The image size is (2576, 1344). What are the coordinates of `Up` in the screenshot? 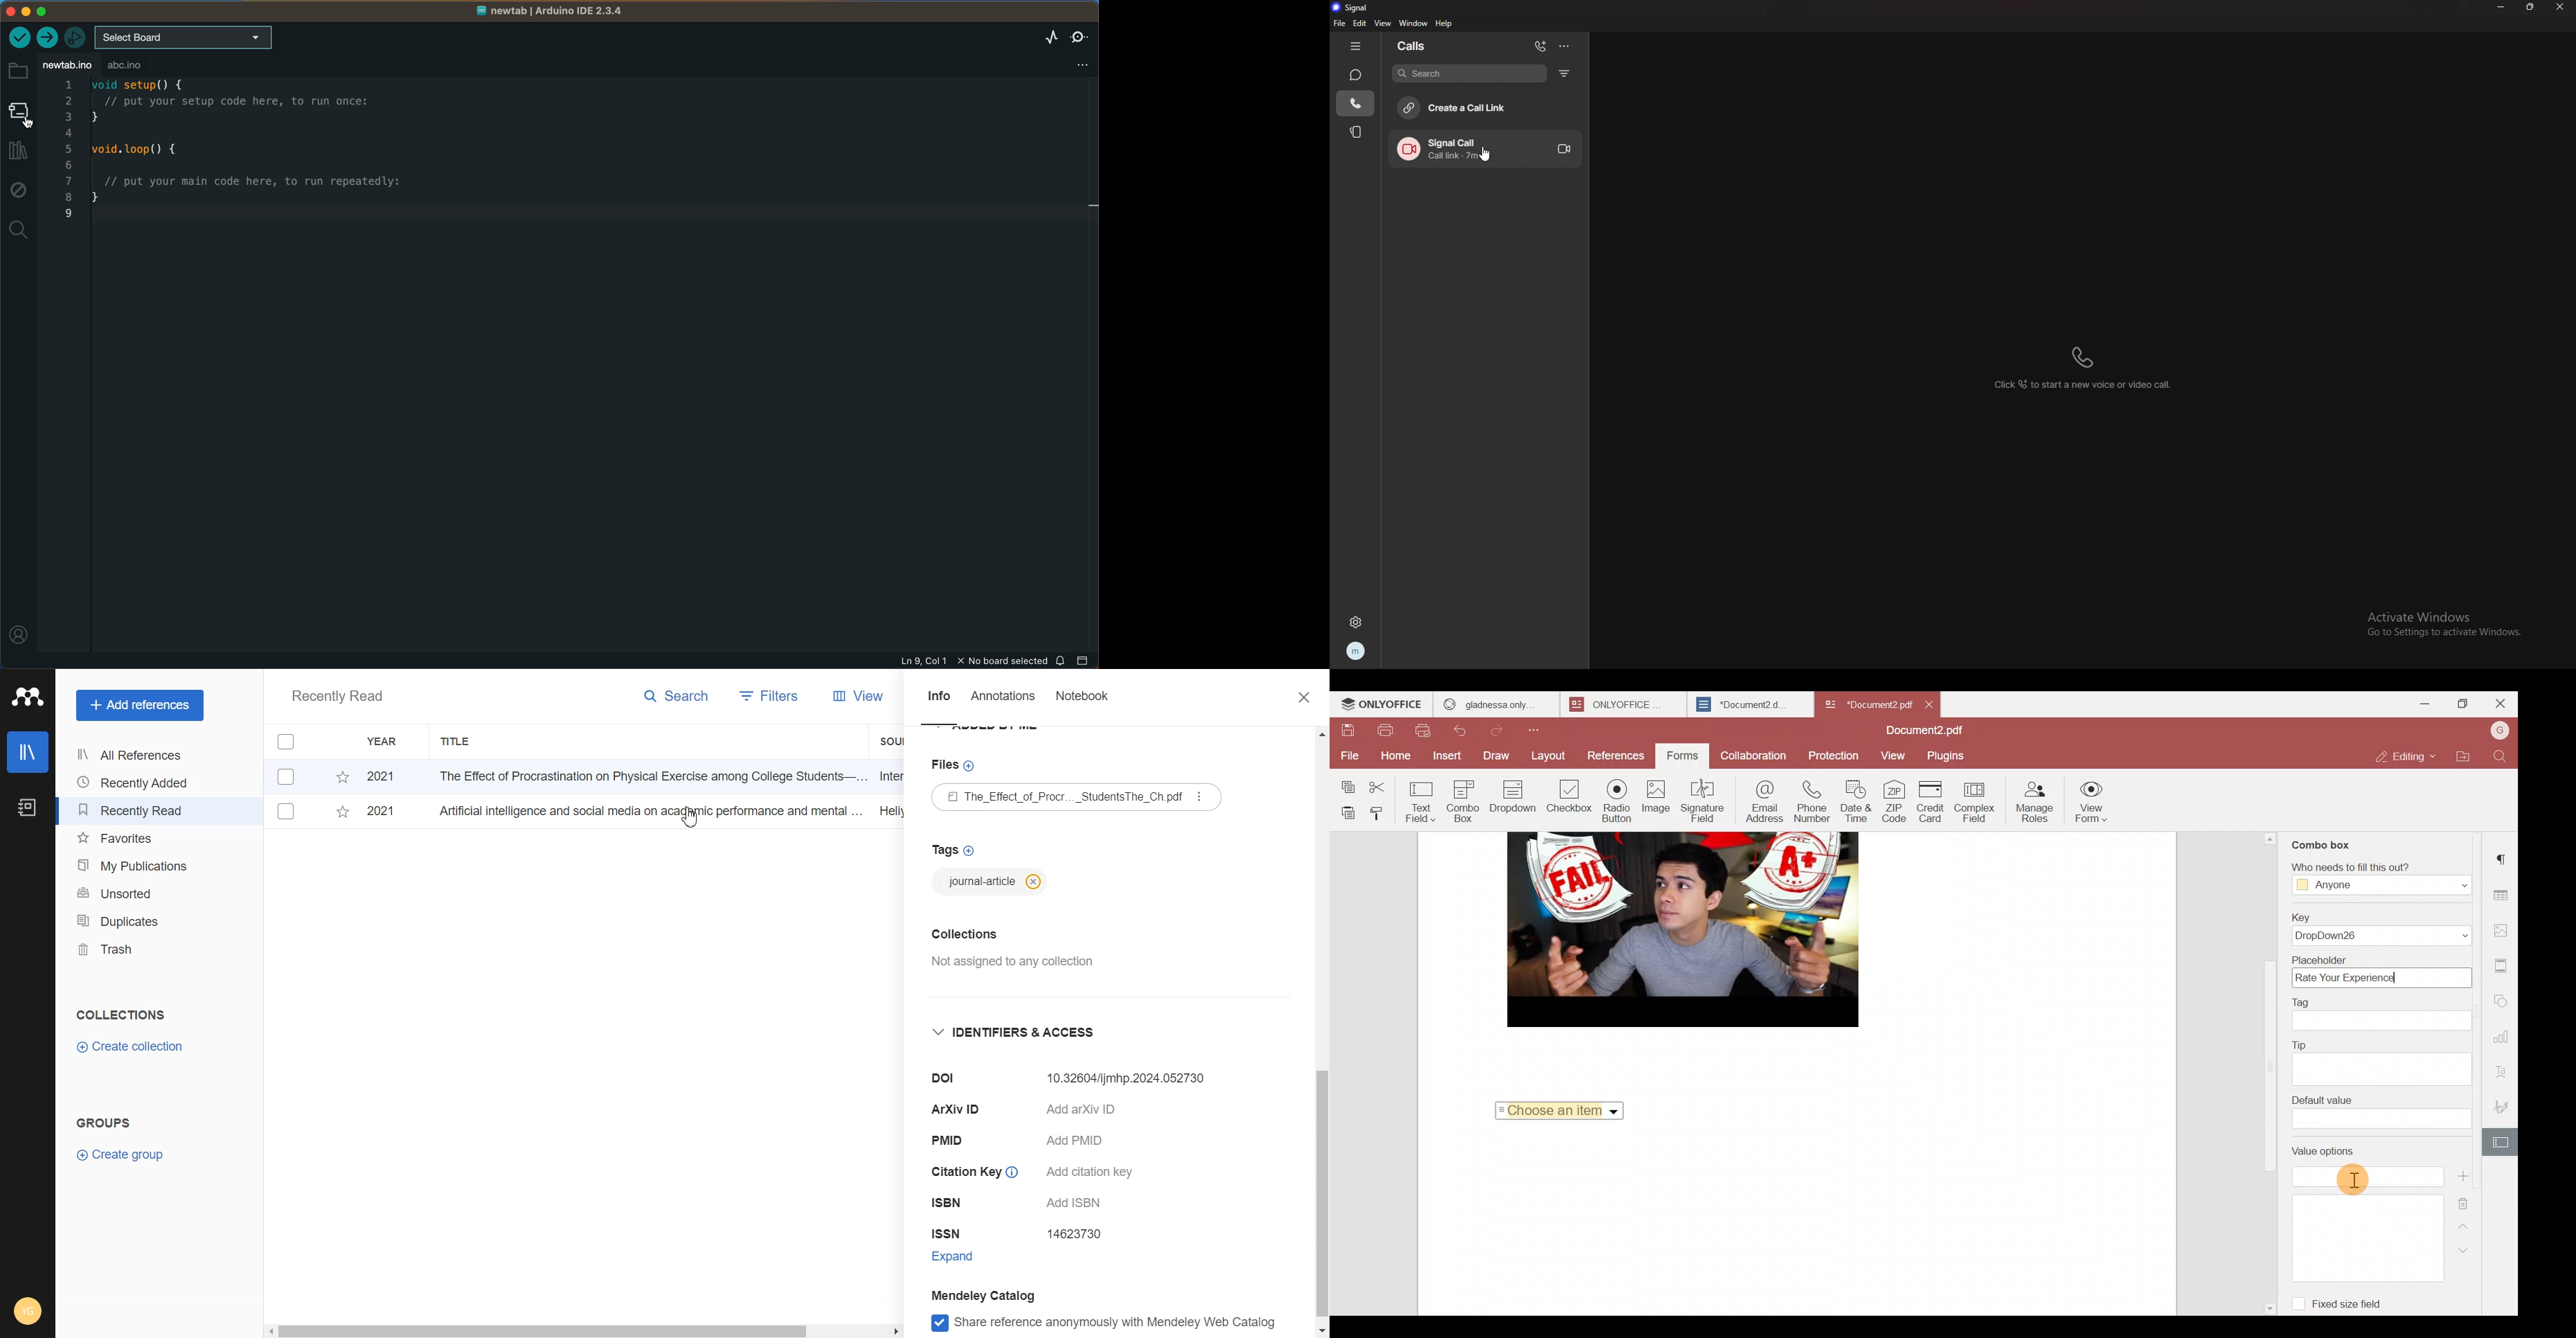 It's located at (2464, 1230).